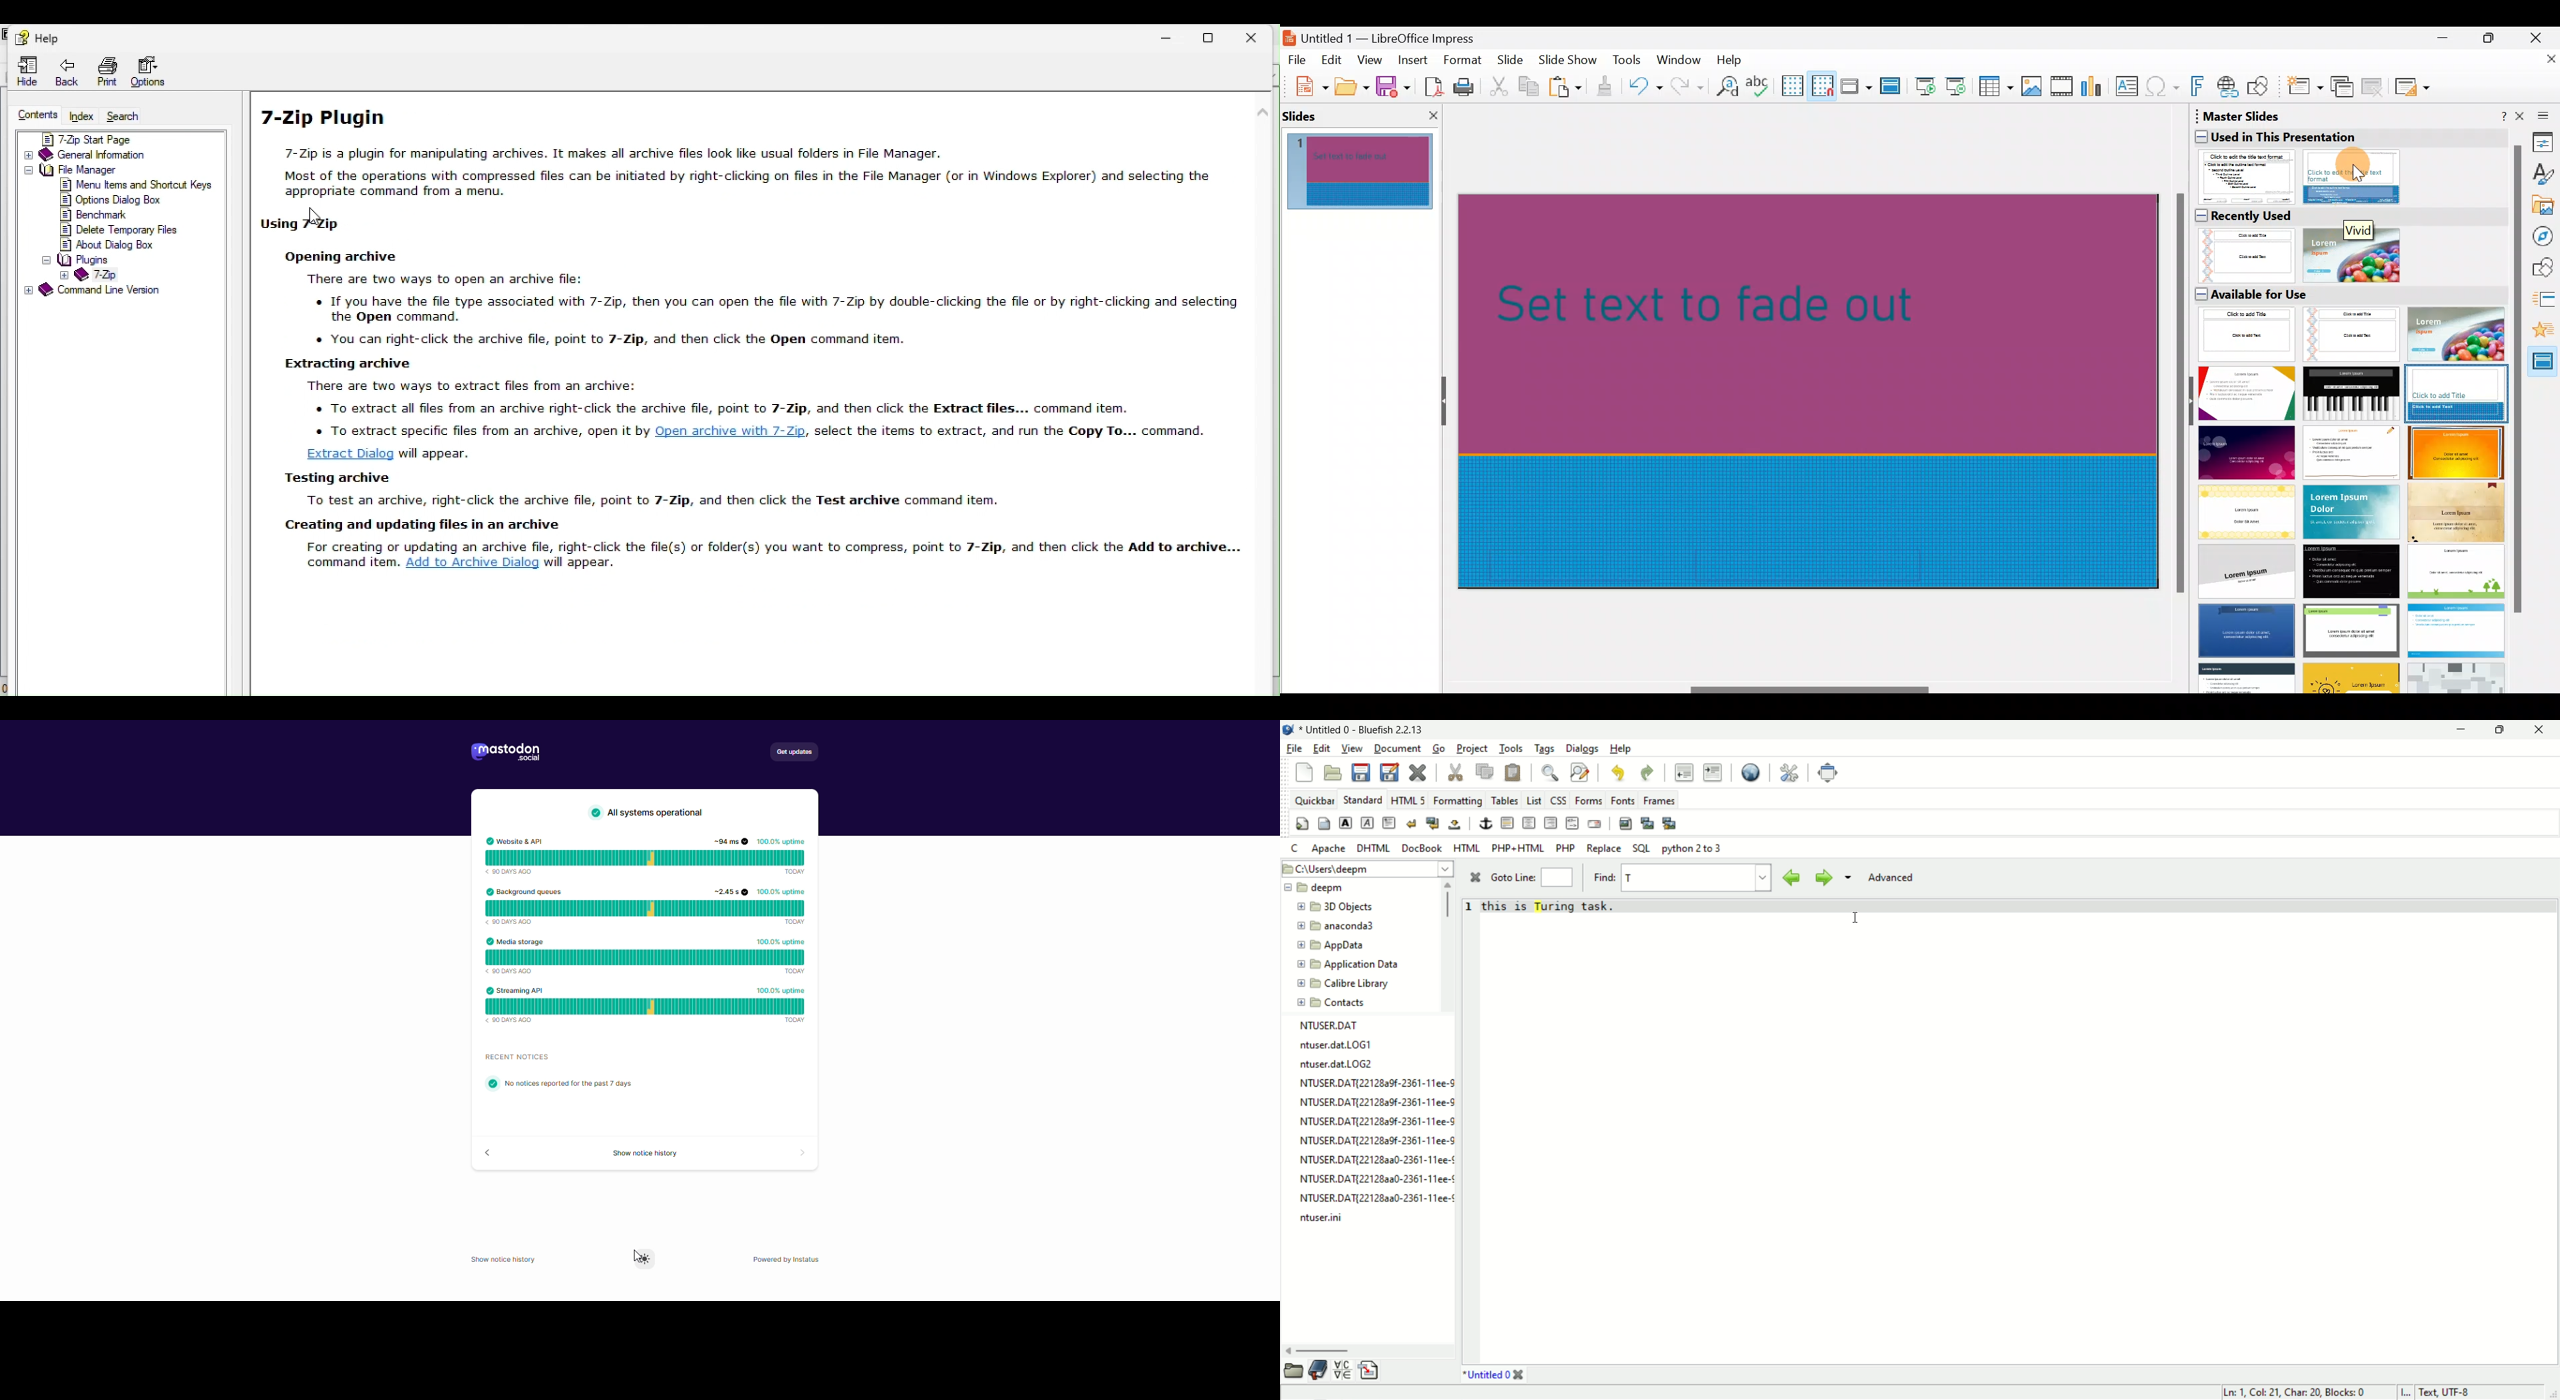 This screenshot has width=2576, height=1400. What do you see at coordinates (1725, 86) in the screenshot?
I see `Find and replace` at bounding box center [1725, 86].